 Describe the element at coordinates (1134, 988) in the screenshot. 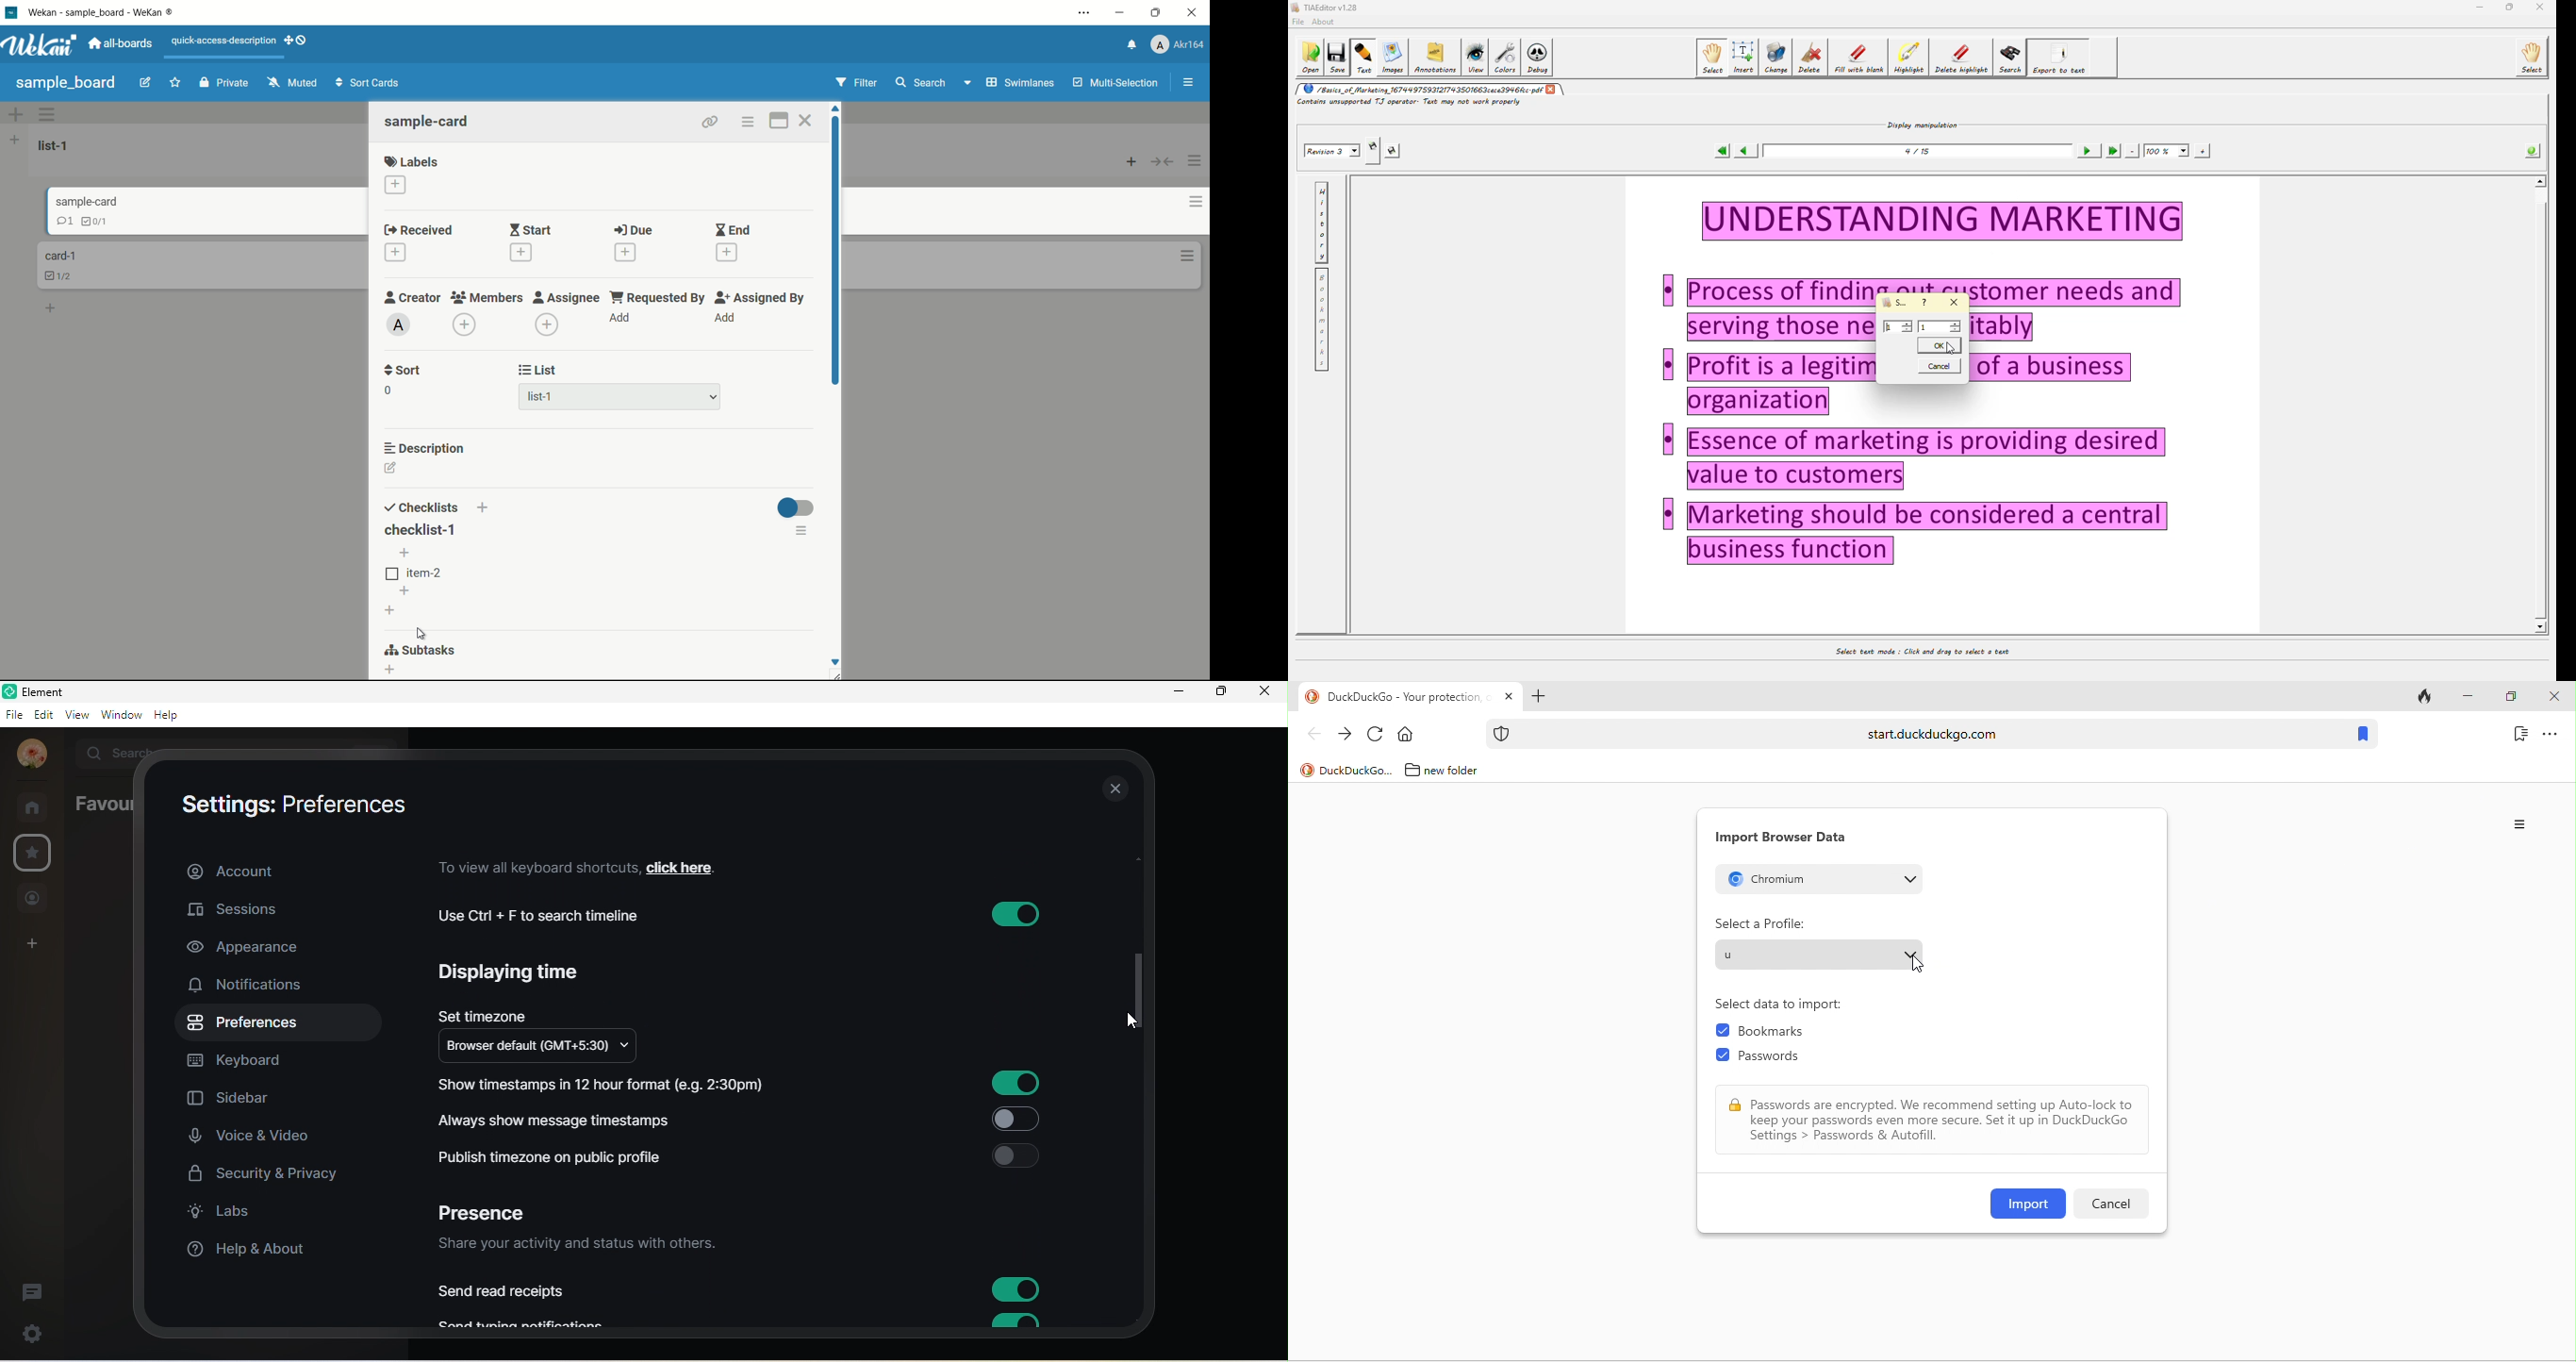

I see `drop down scroll bar` at that location.